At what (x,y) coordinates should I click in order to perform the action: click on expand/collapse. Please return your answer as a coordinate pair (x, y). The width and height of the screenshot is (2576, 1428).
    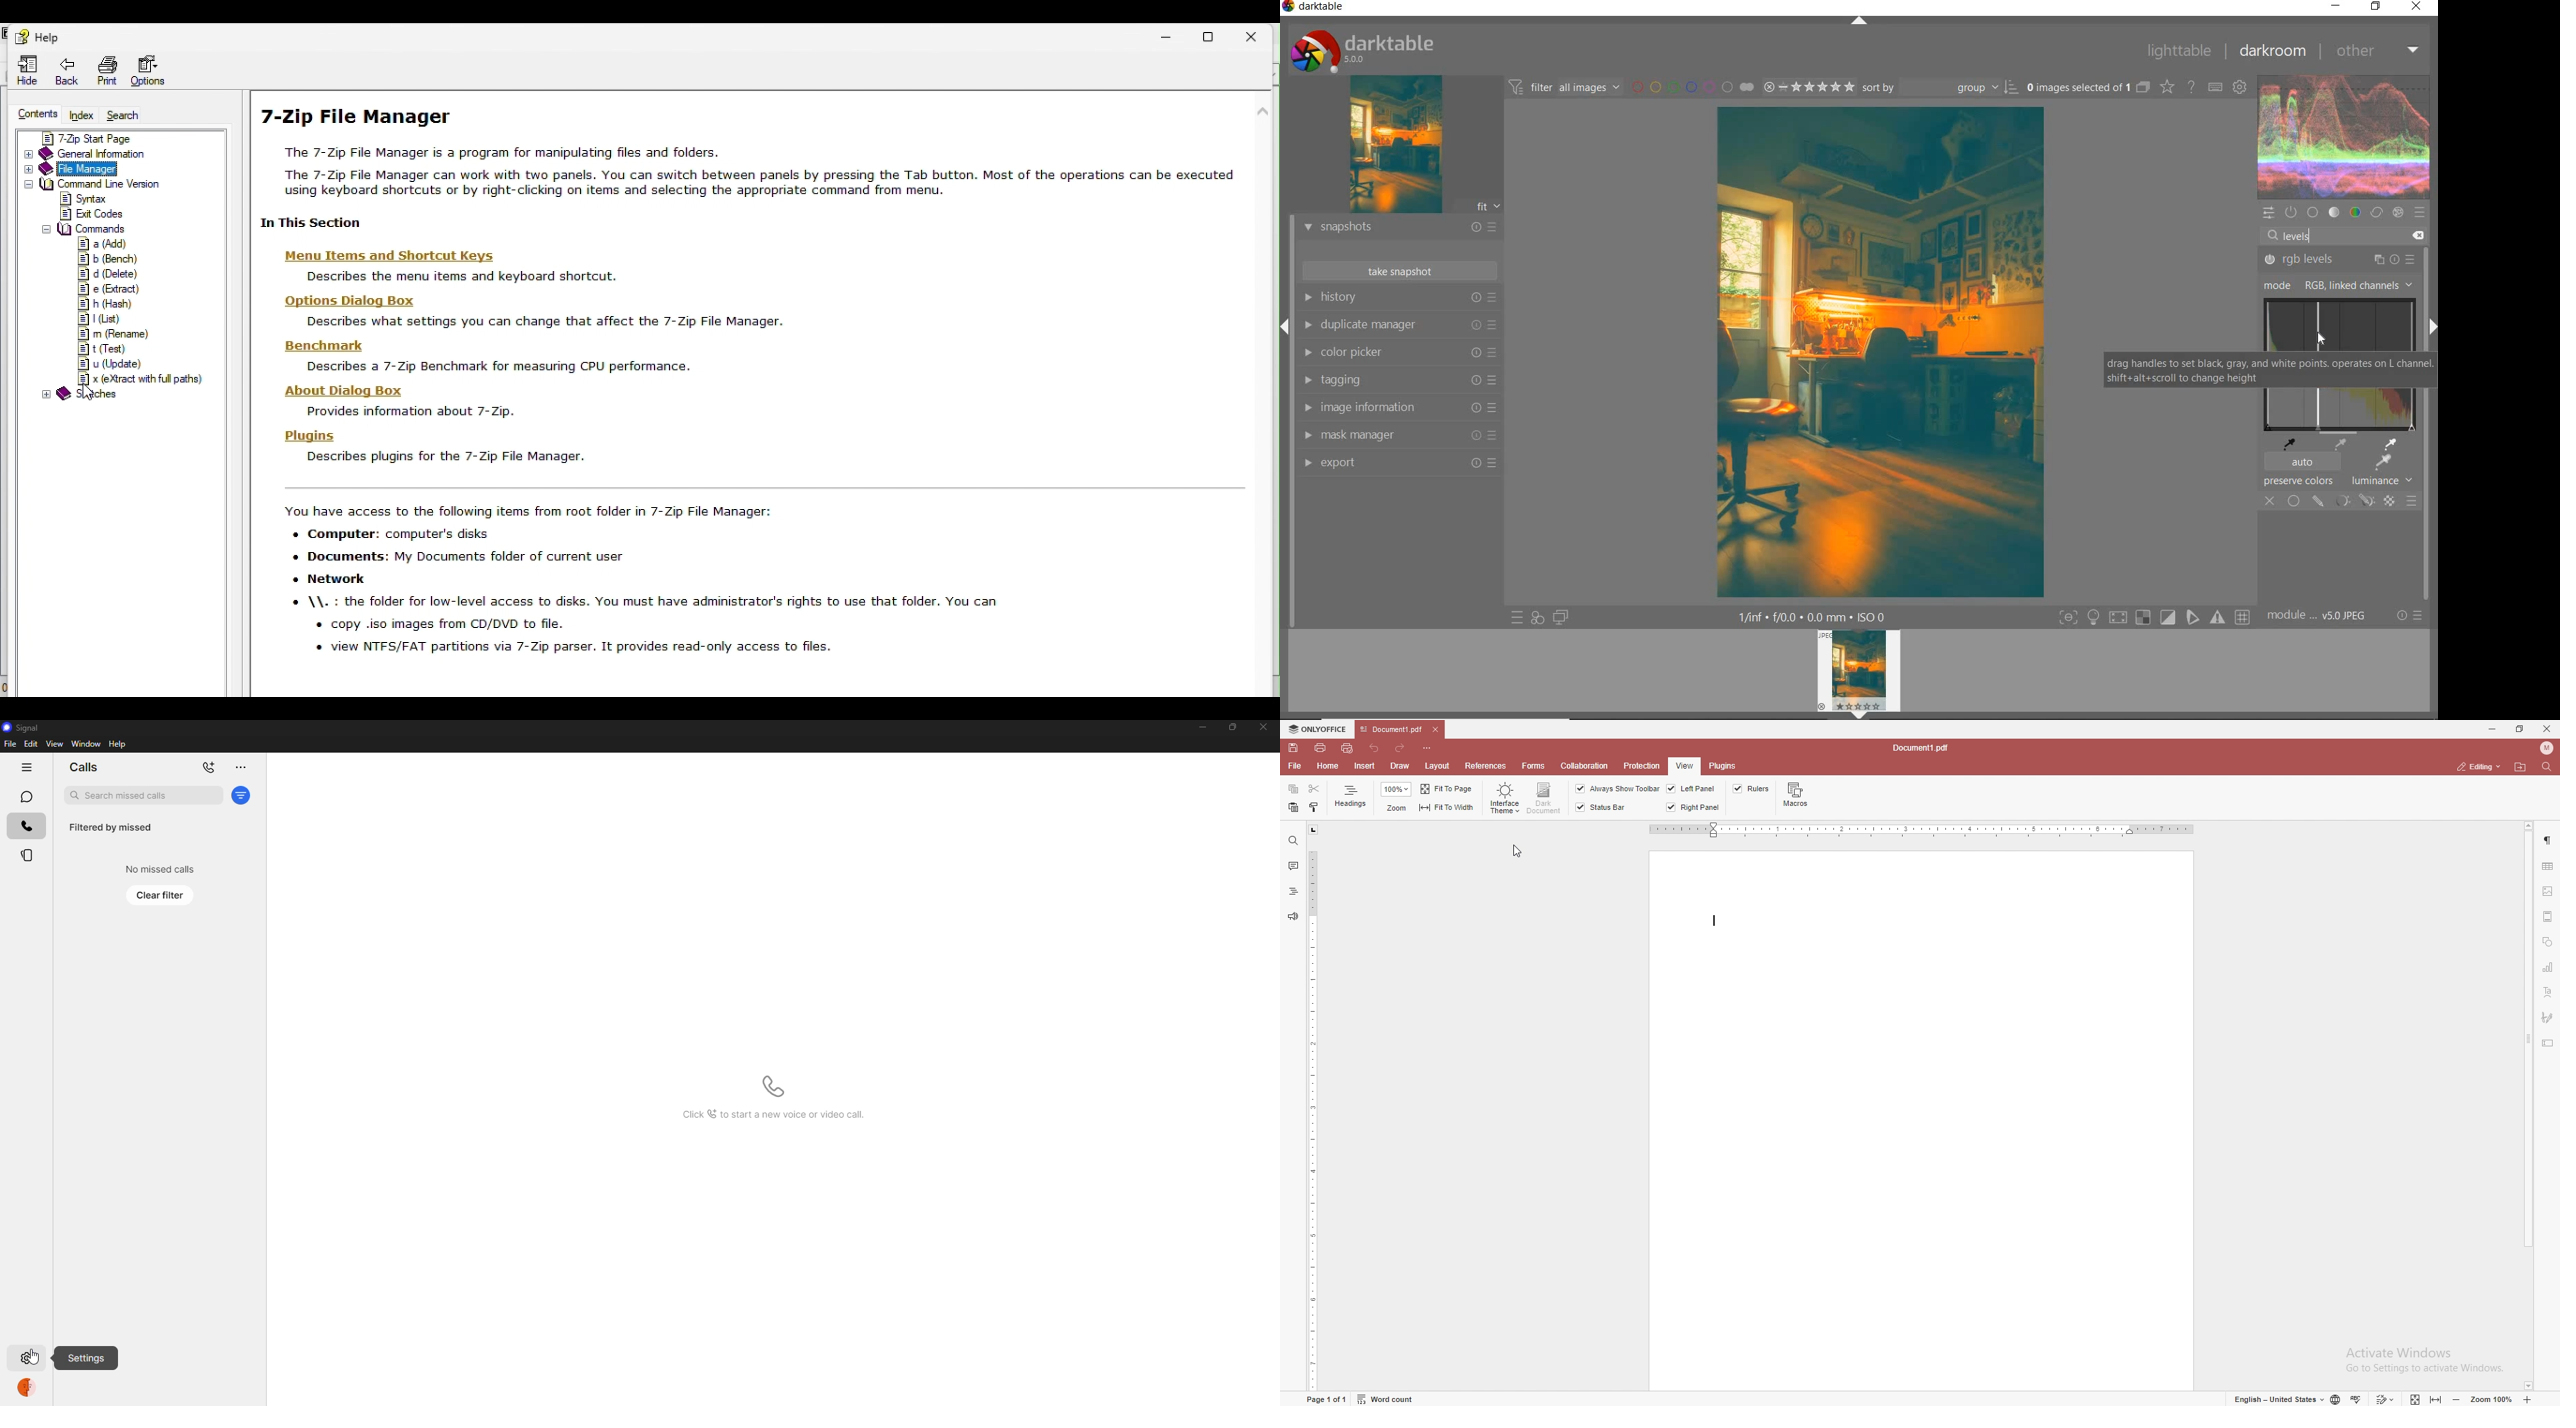
    Looking at the image, I should click on (1859, 21).